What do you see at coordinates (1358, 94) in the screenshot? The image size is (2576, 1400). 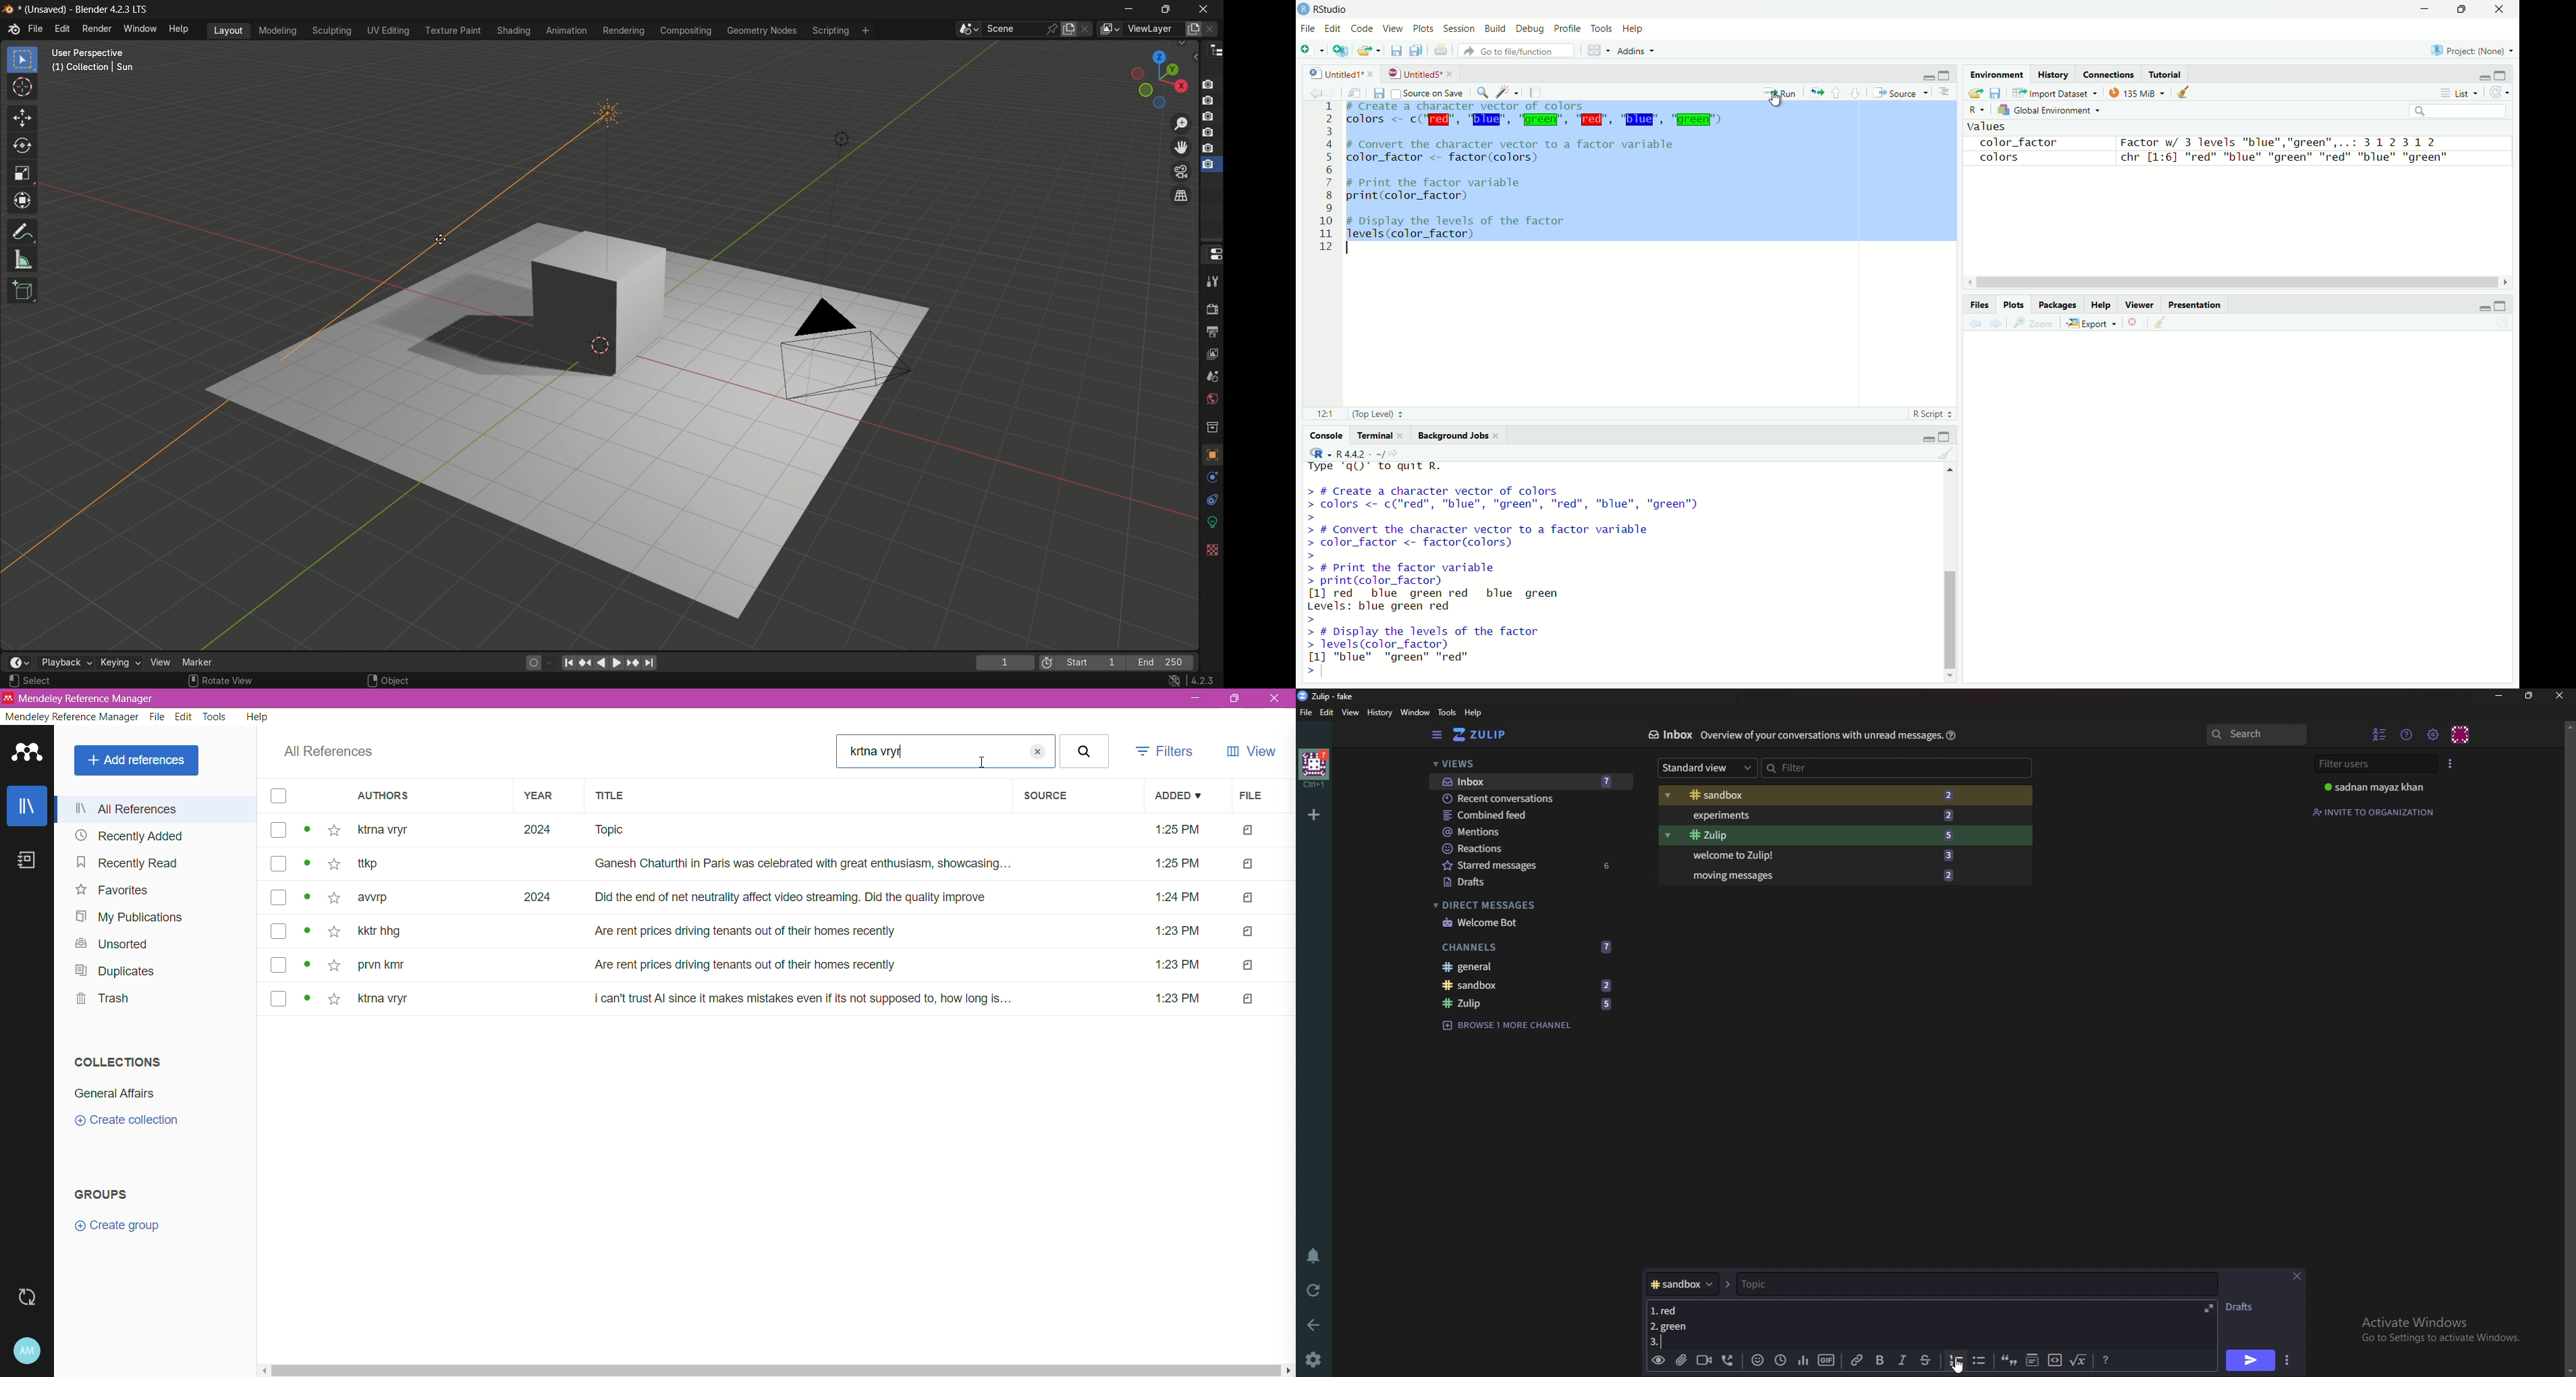 I see `show in new window` at bounding box center [1358, 94].